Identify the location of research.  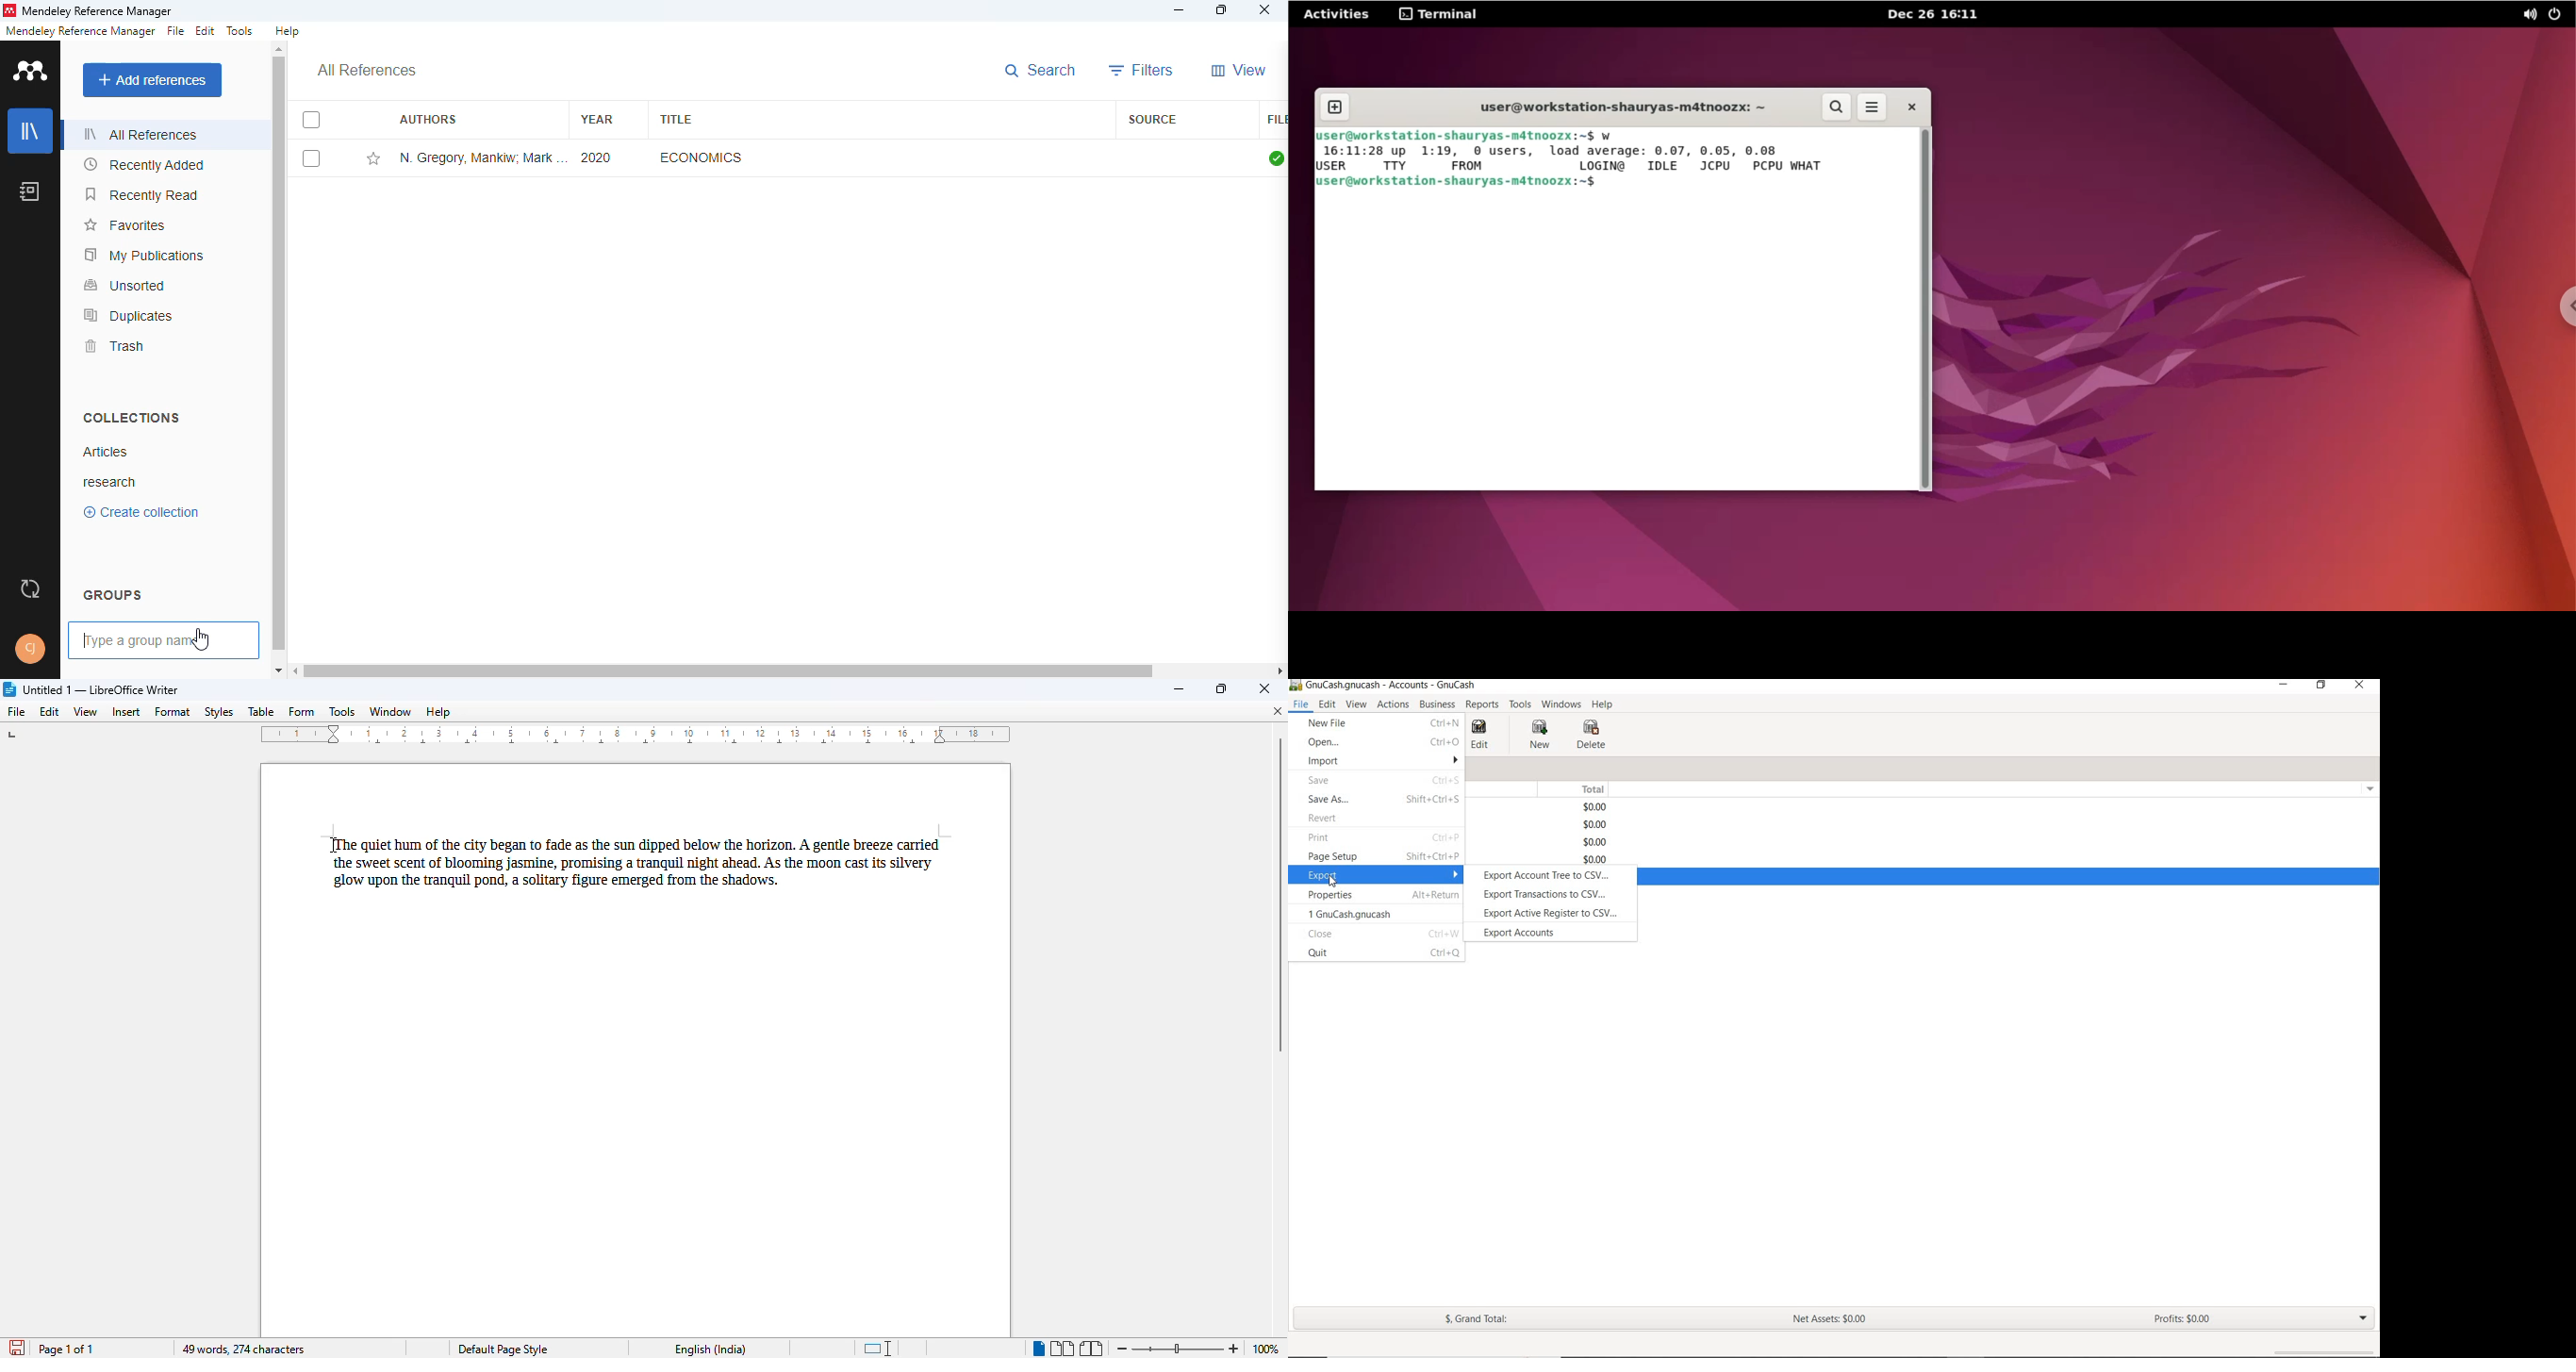
(109, 482).